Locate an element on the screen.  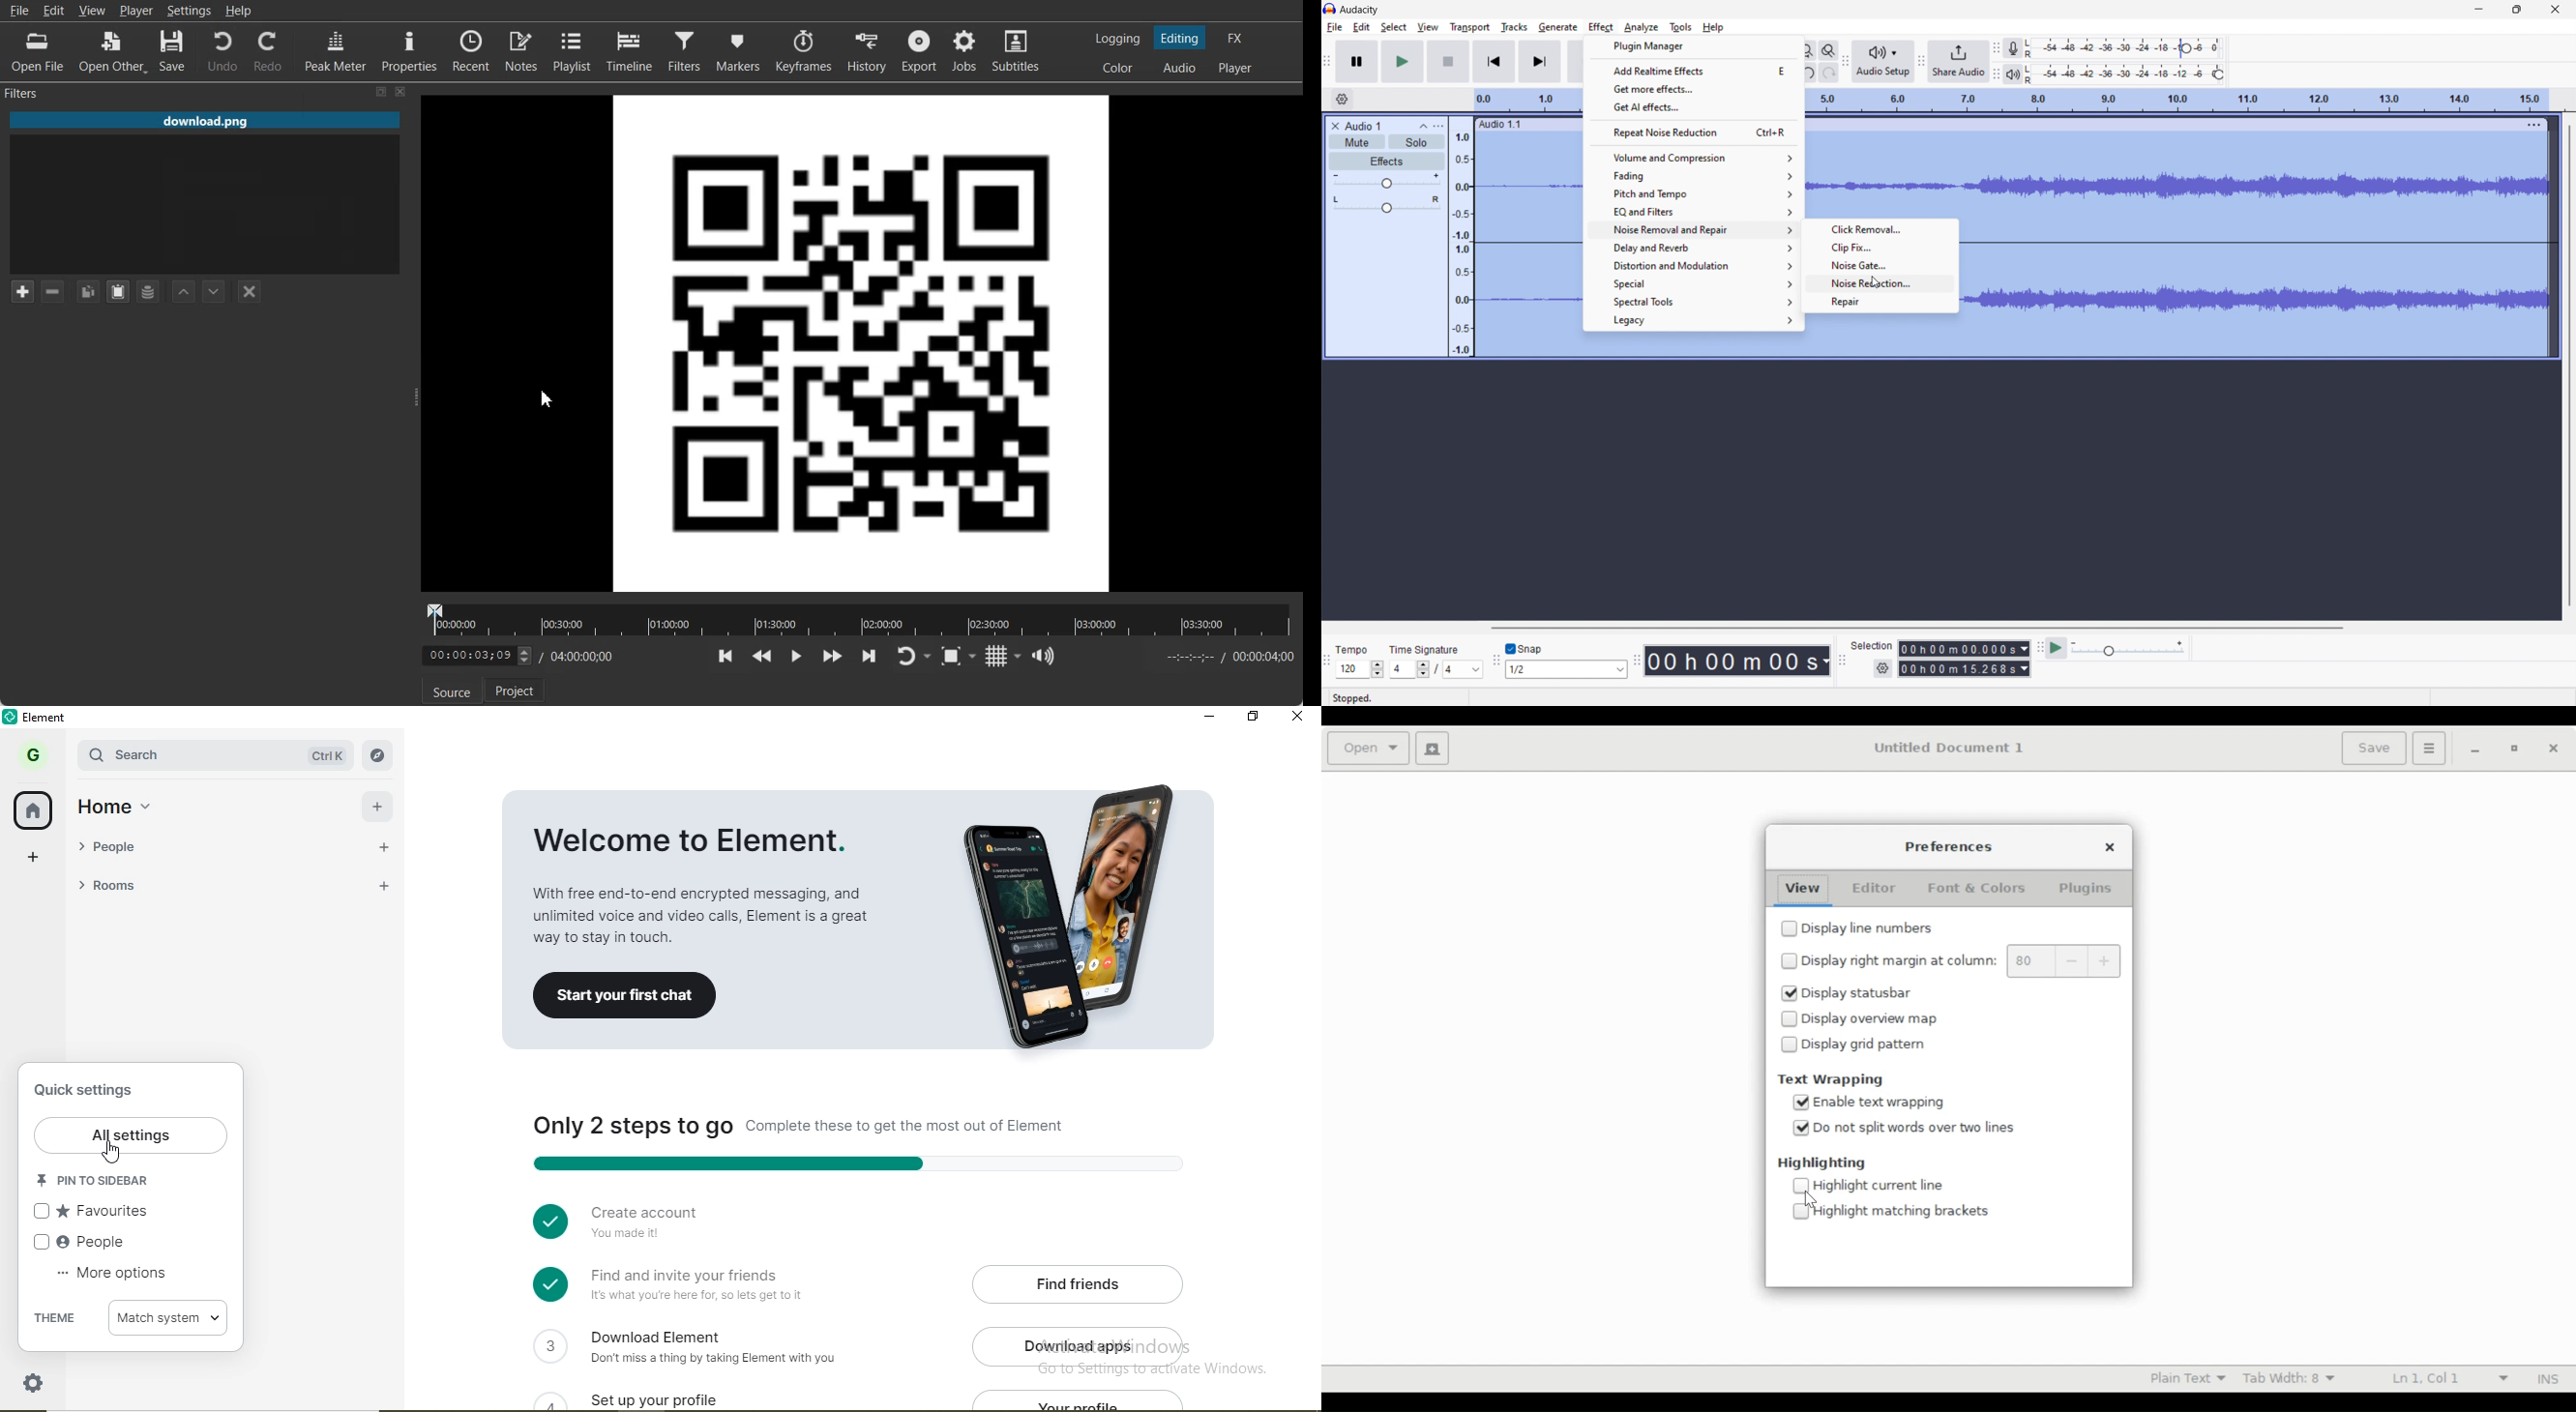
Open Other is located at coordinates (112, 52).